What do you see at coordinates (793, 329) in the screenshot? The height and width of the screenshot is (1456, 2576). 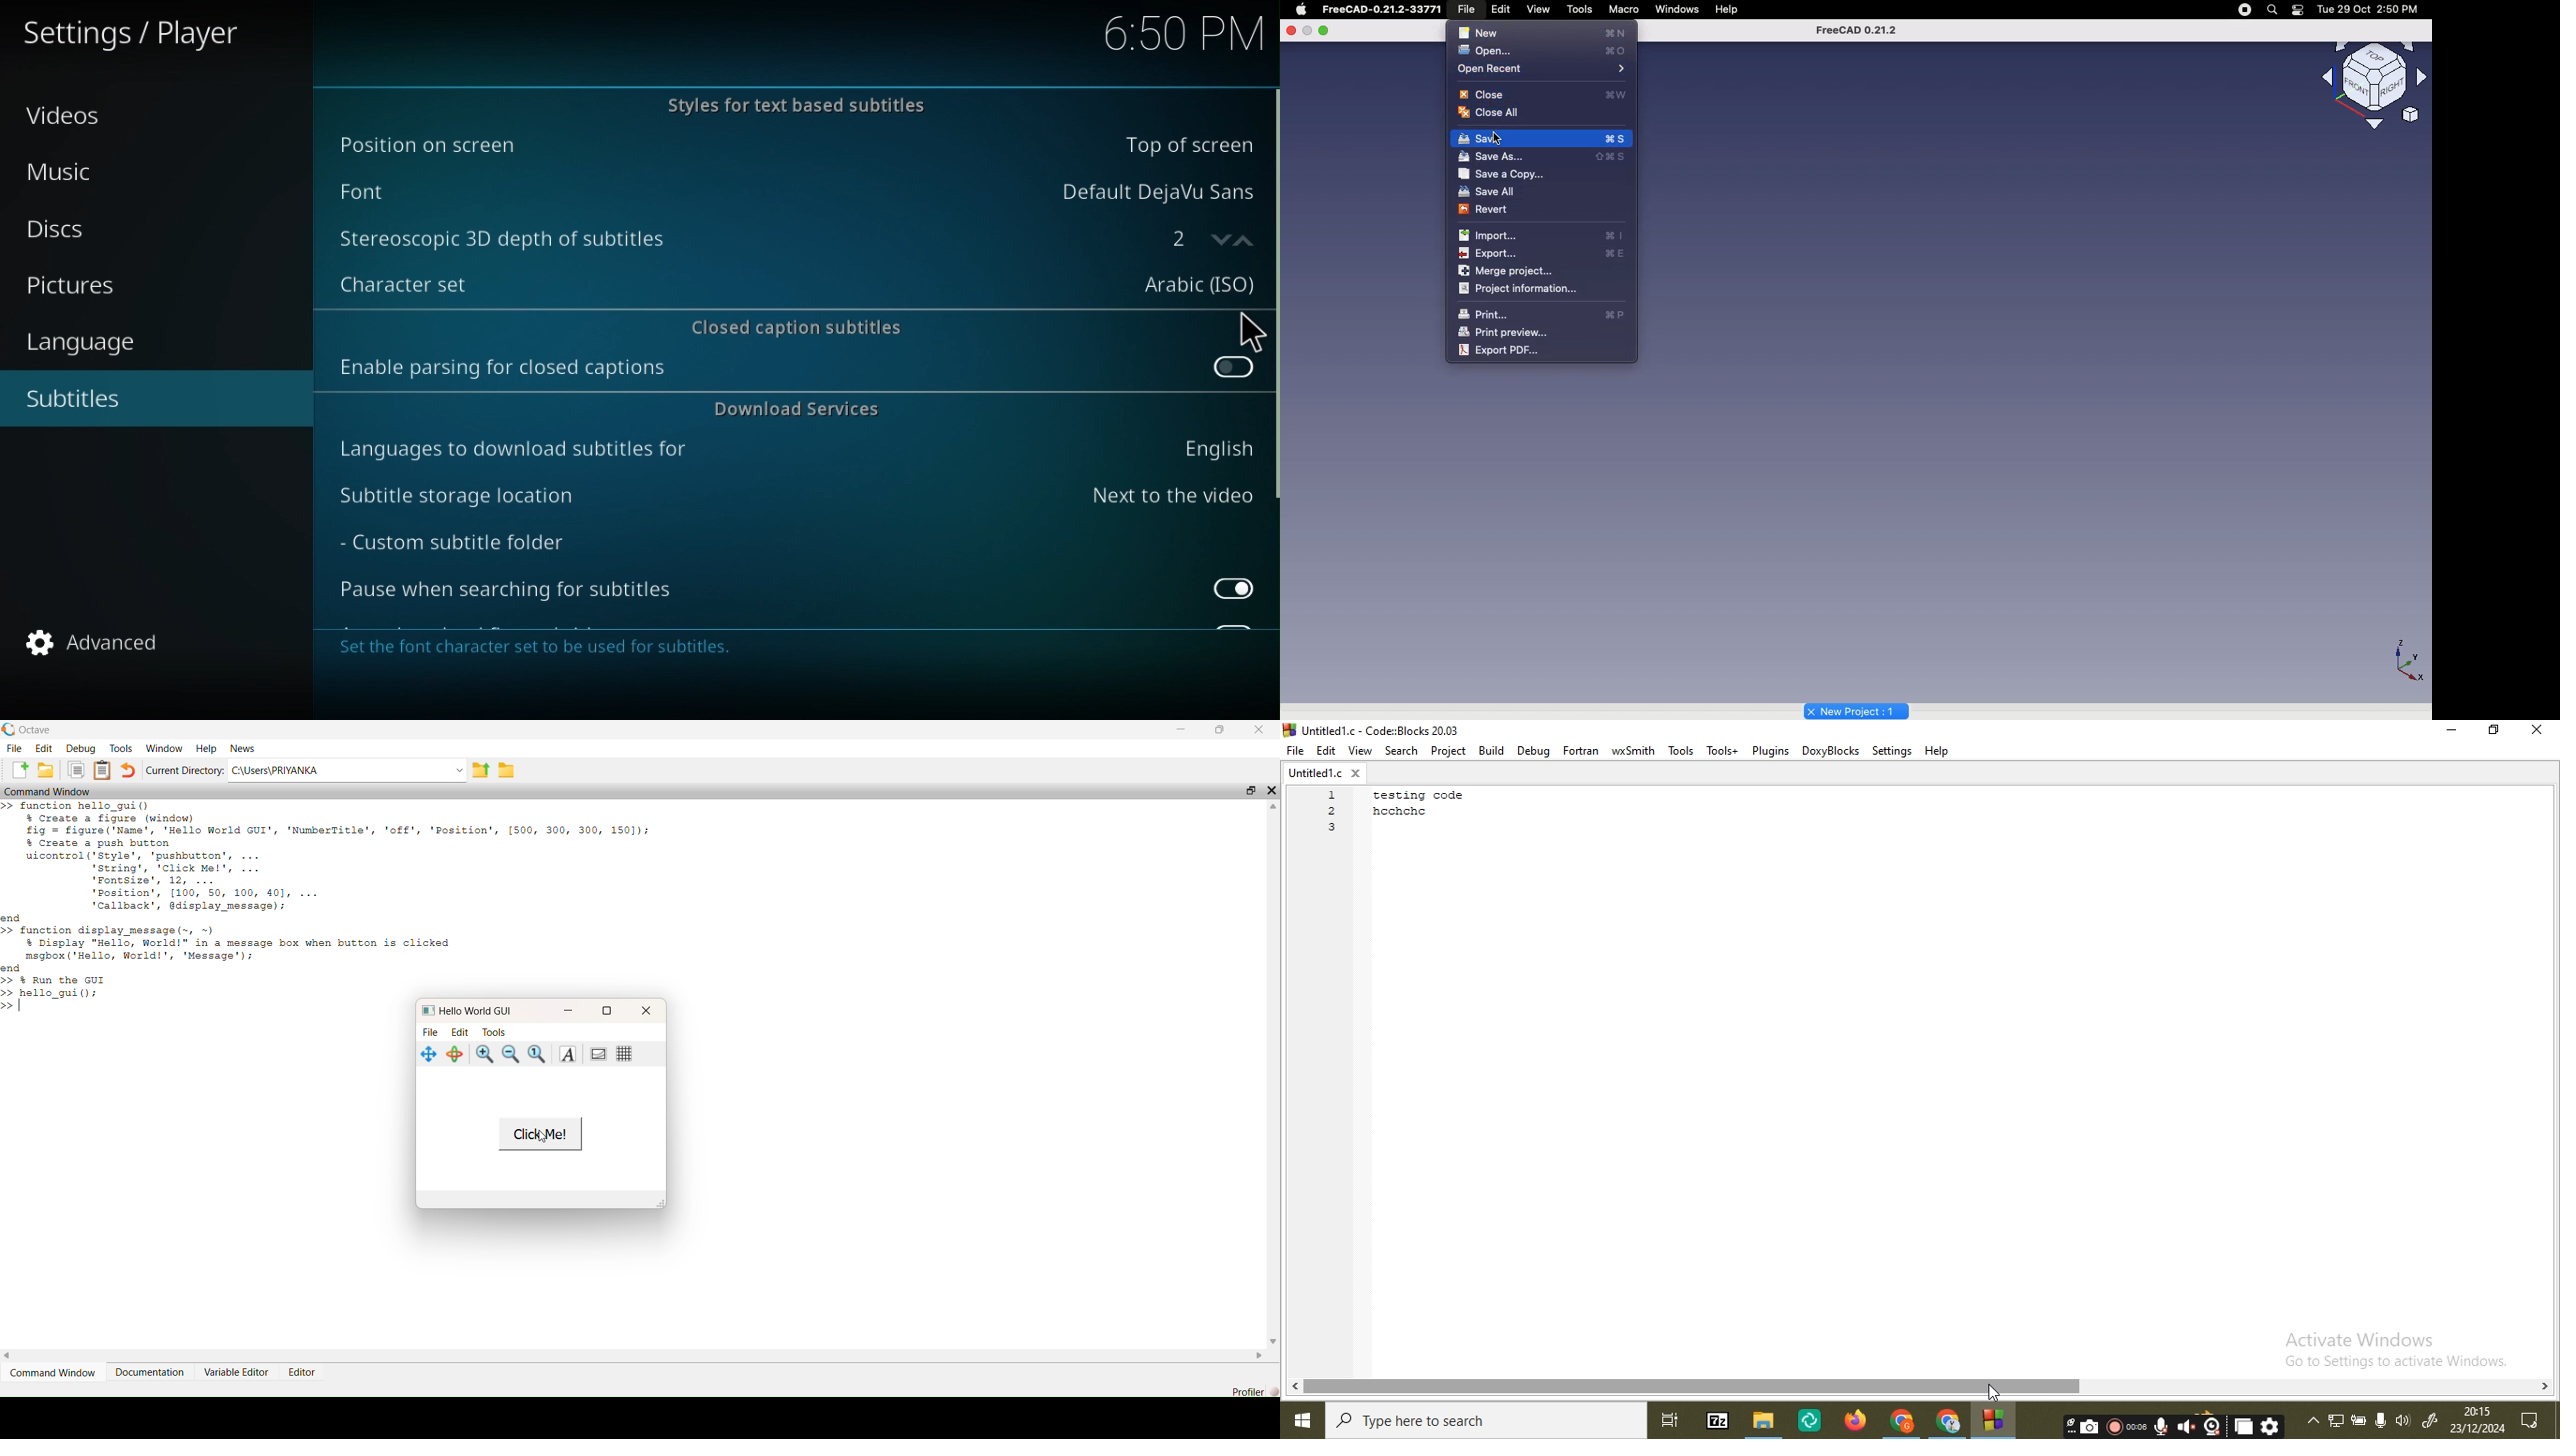 I see `Close Caption Subtitles` at bounding box center [793, 329].